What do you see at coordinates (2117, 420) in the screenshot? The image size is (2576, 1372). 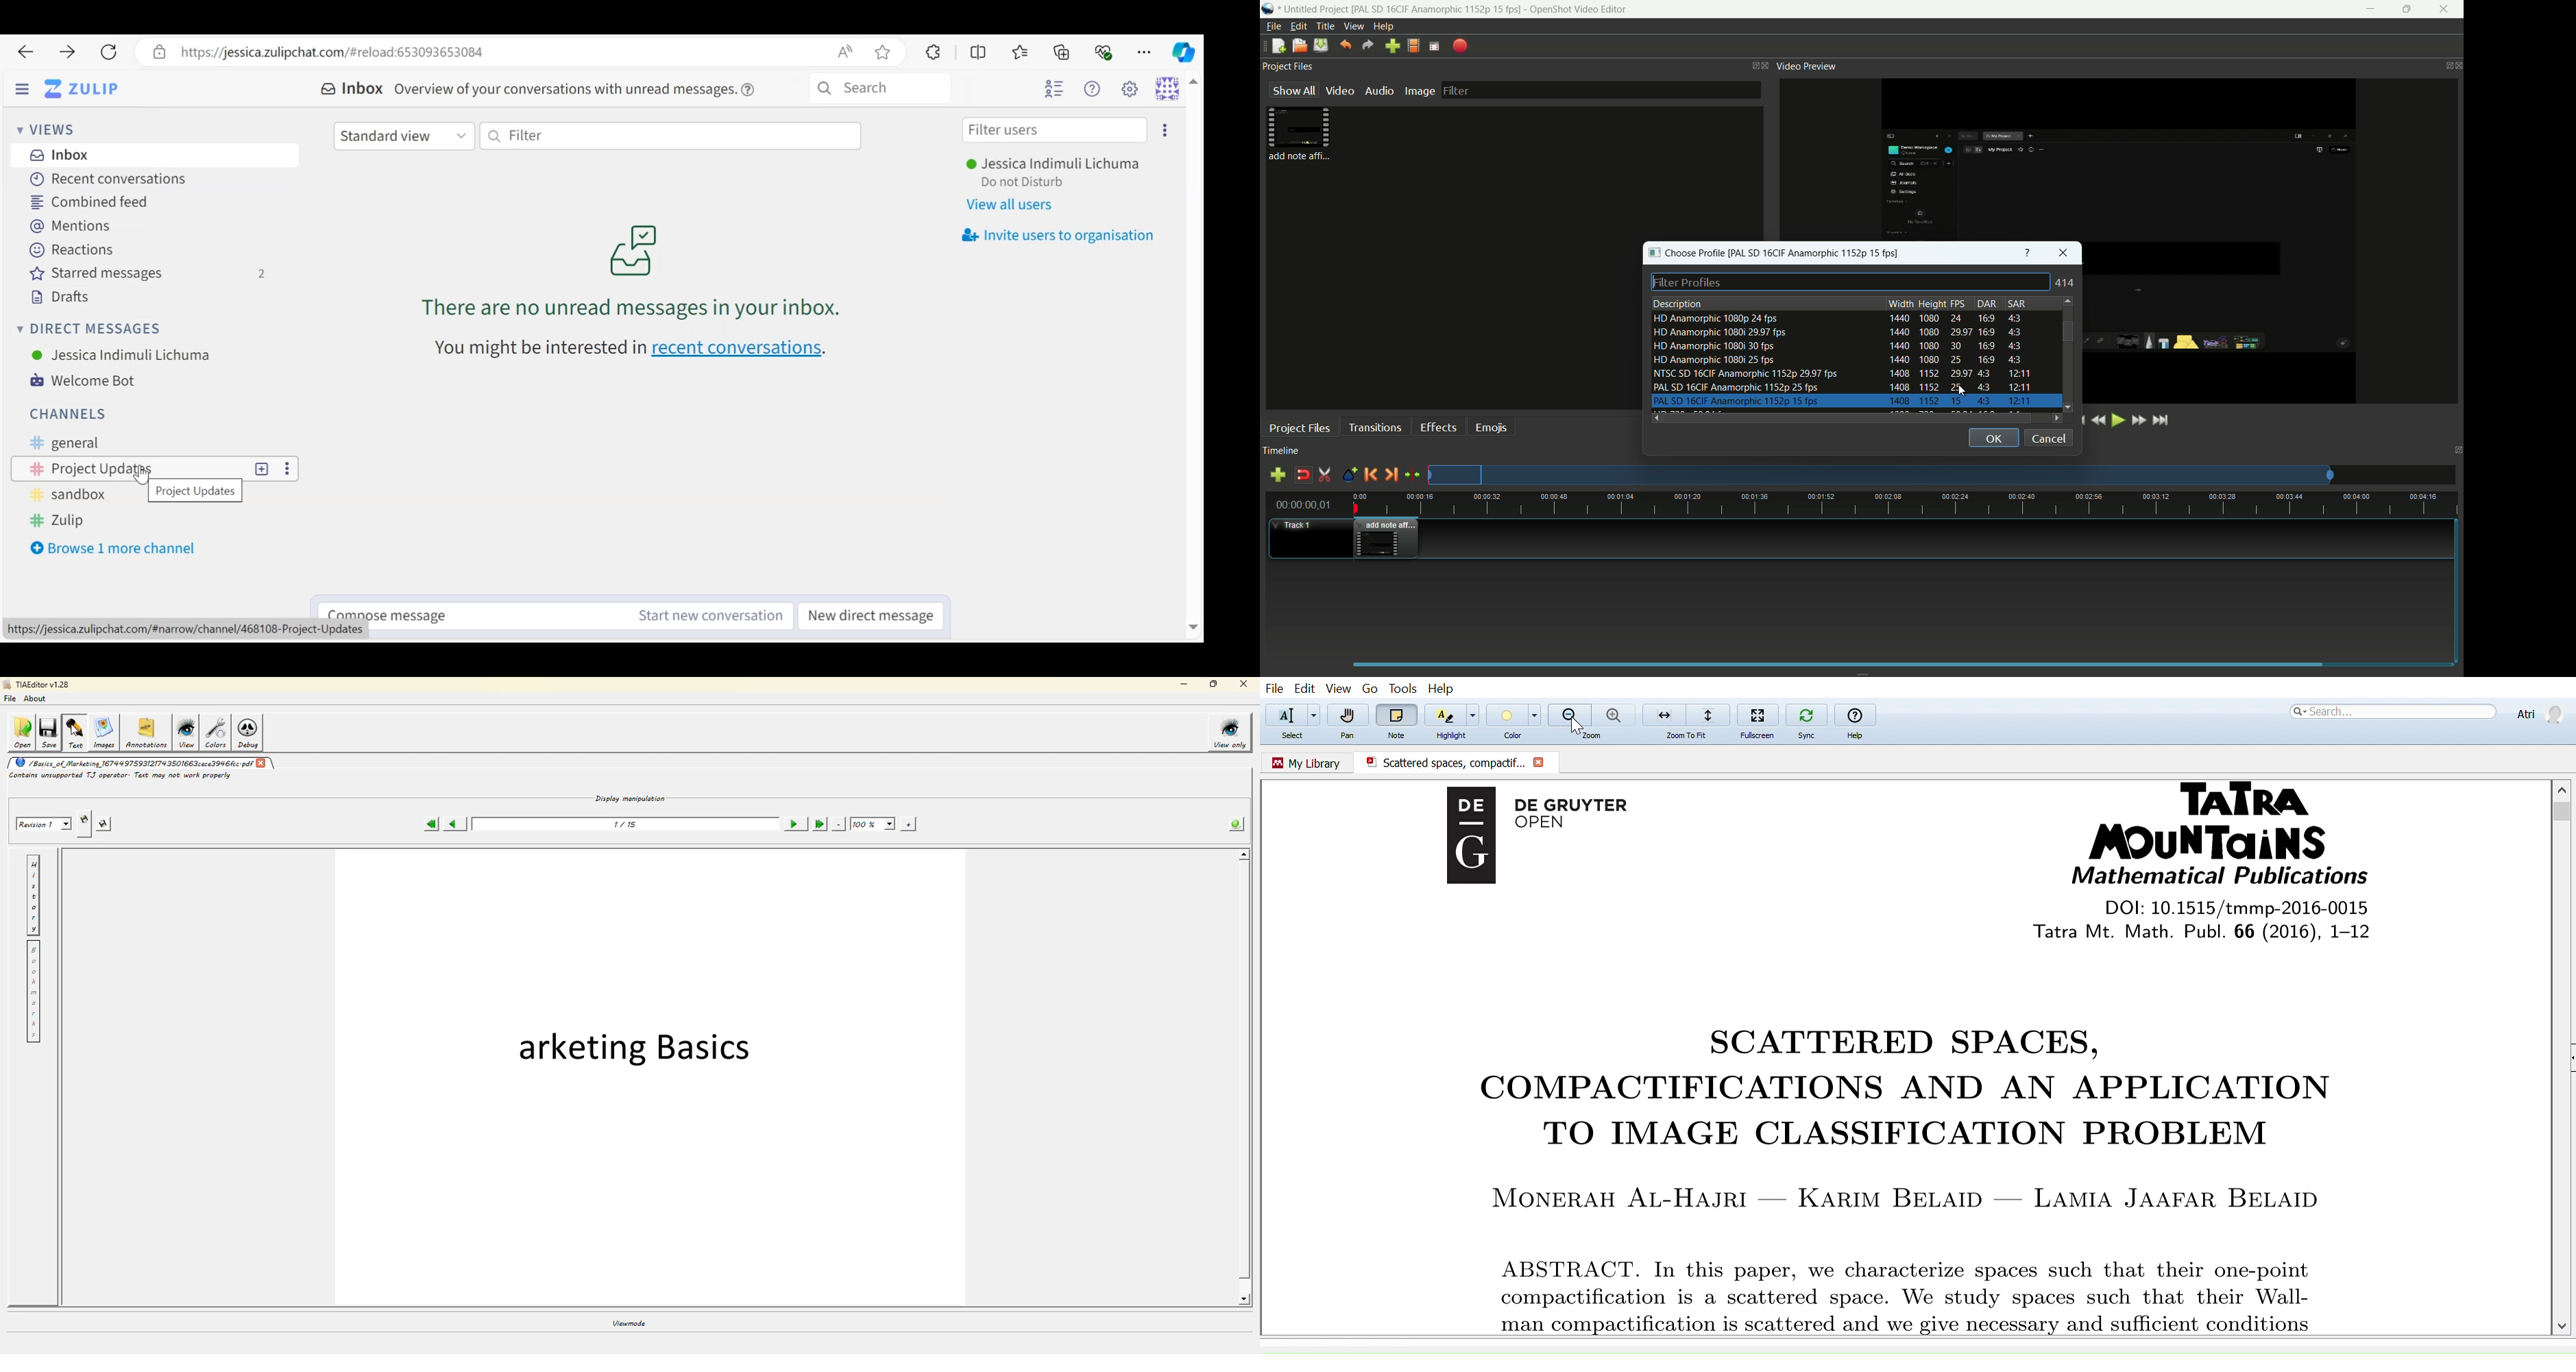 I see `play or pause` at bounding box center [2117, 420].